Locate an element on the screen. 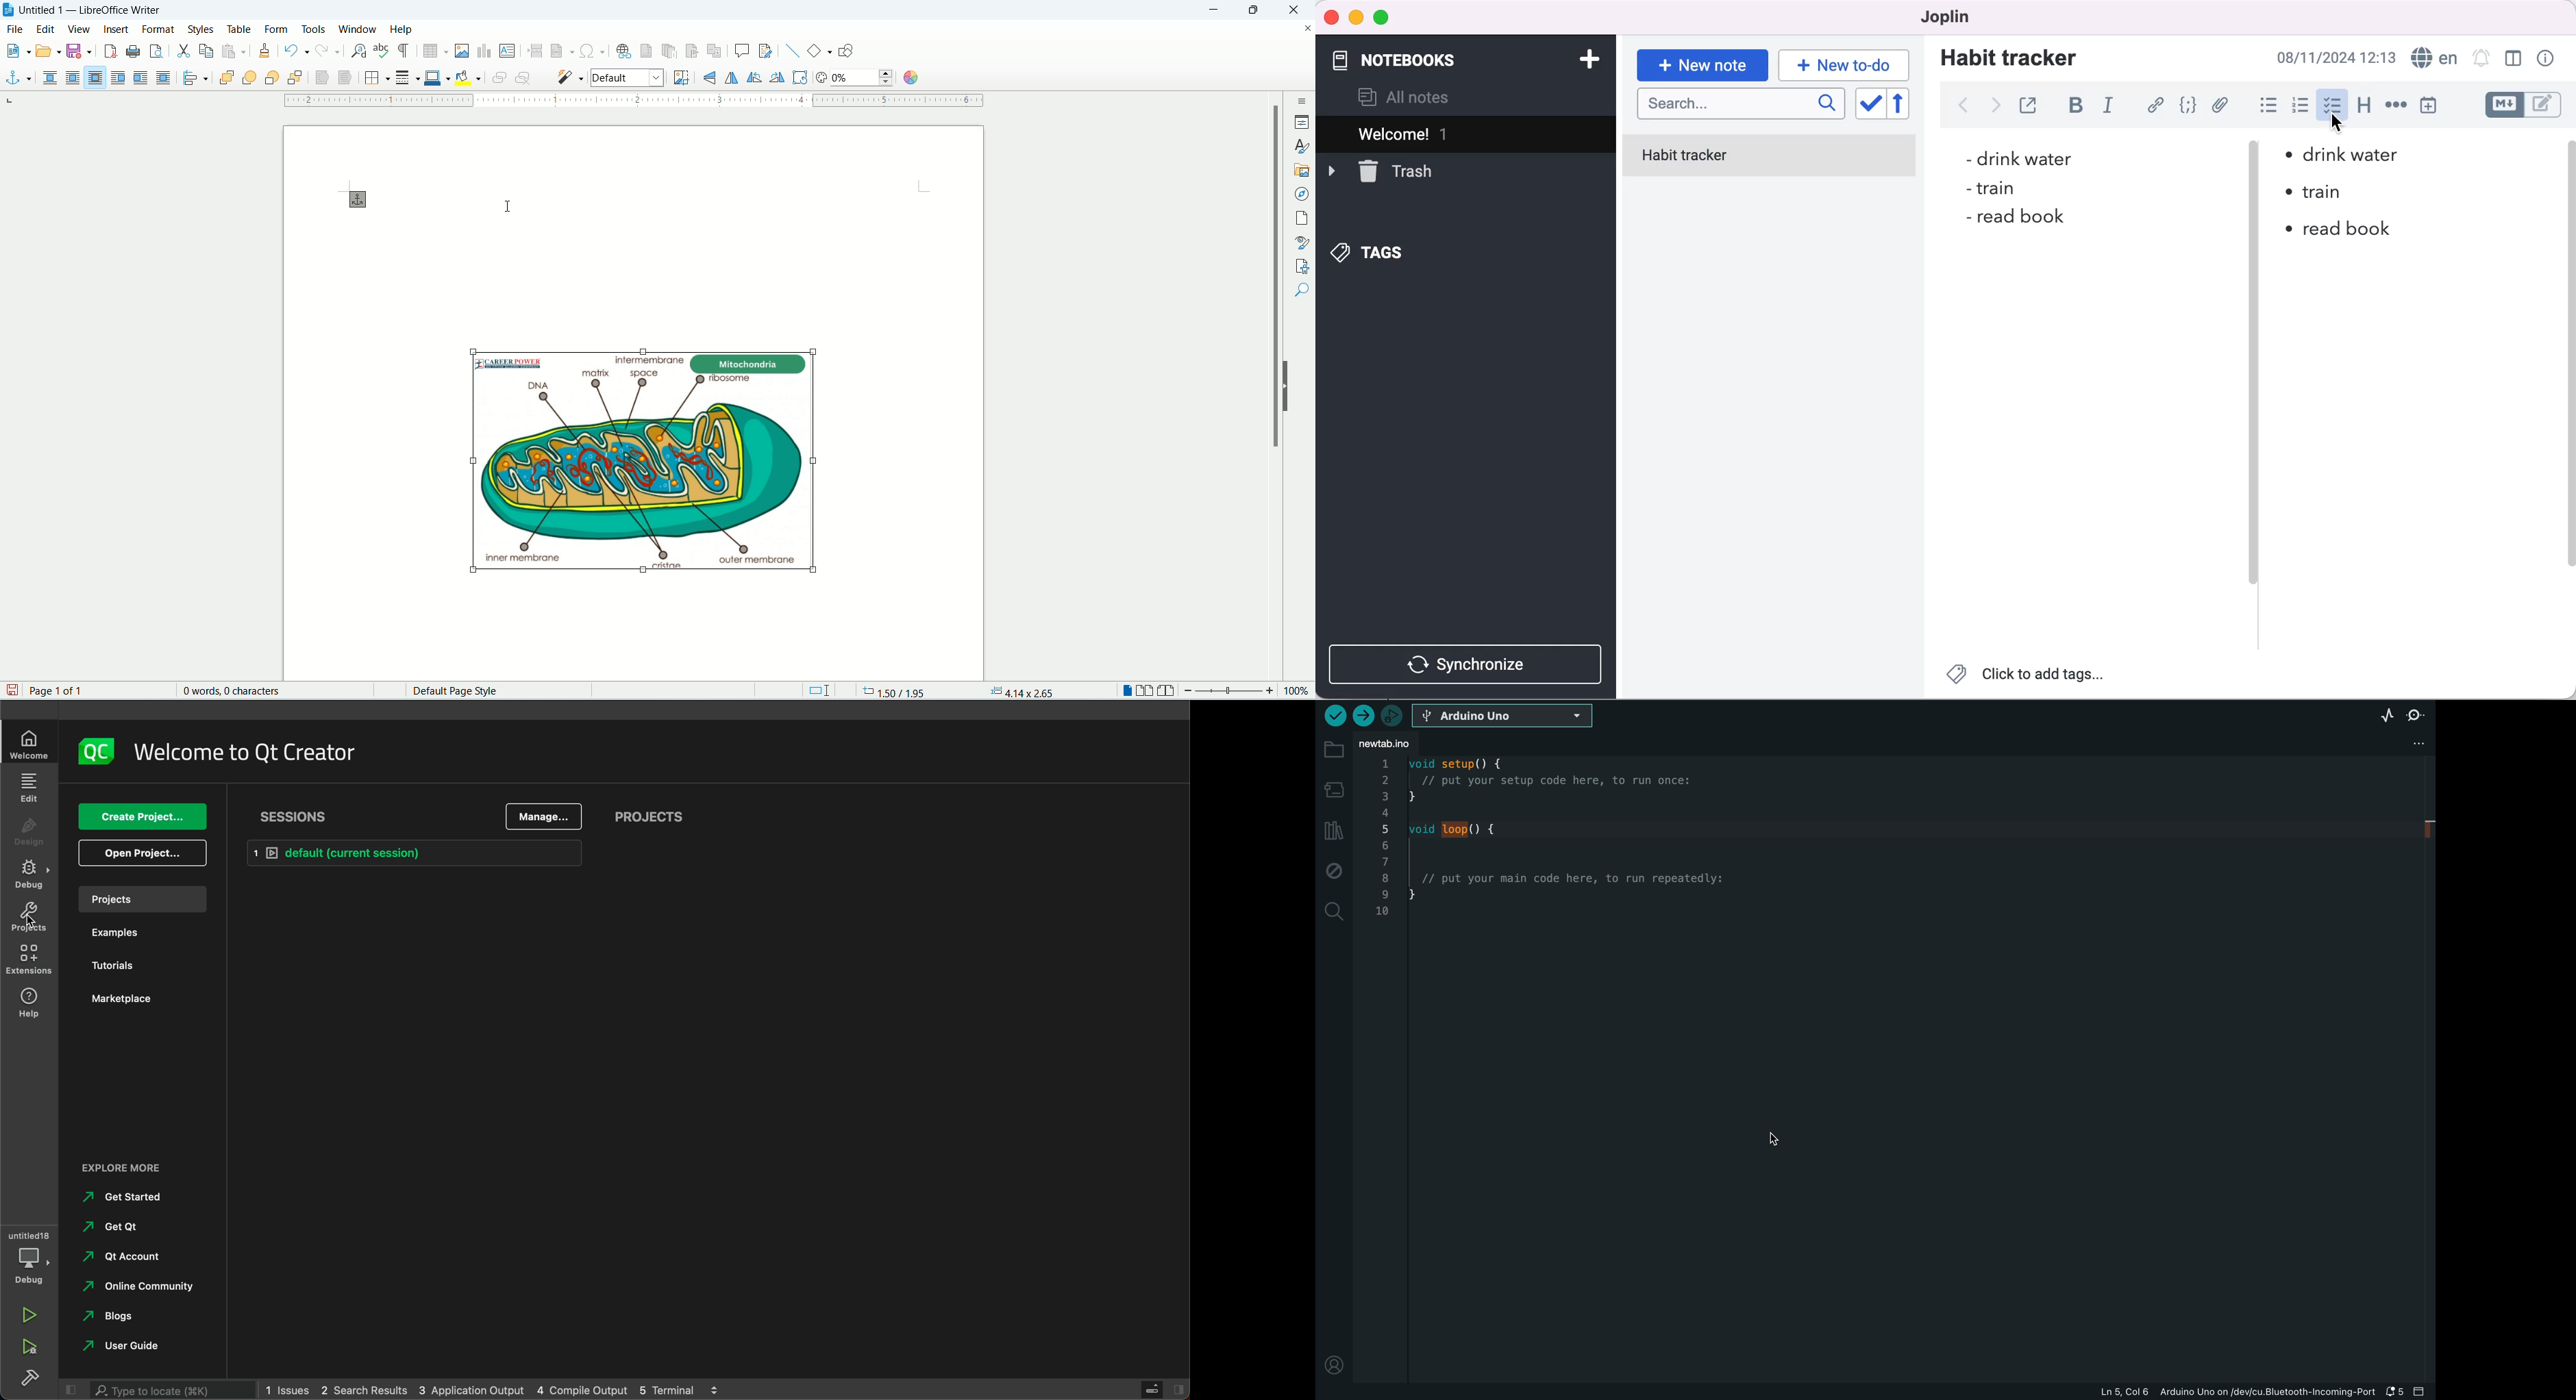  habit tracker is located at coordinates (1770, 157).